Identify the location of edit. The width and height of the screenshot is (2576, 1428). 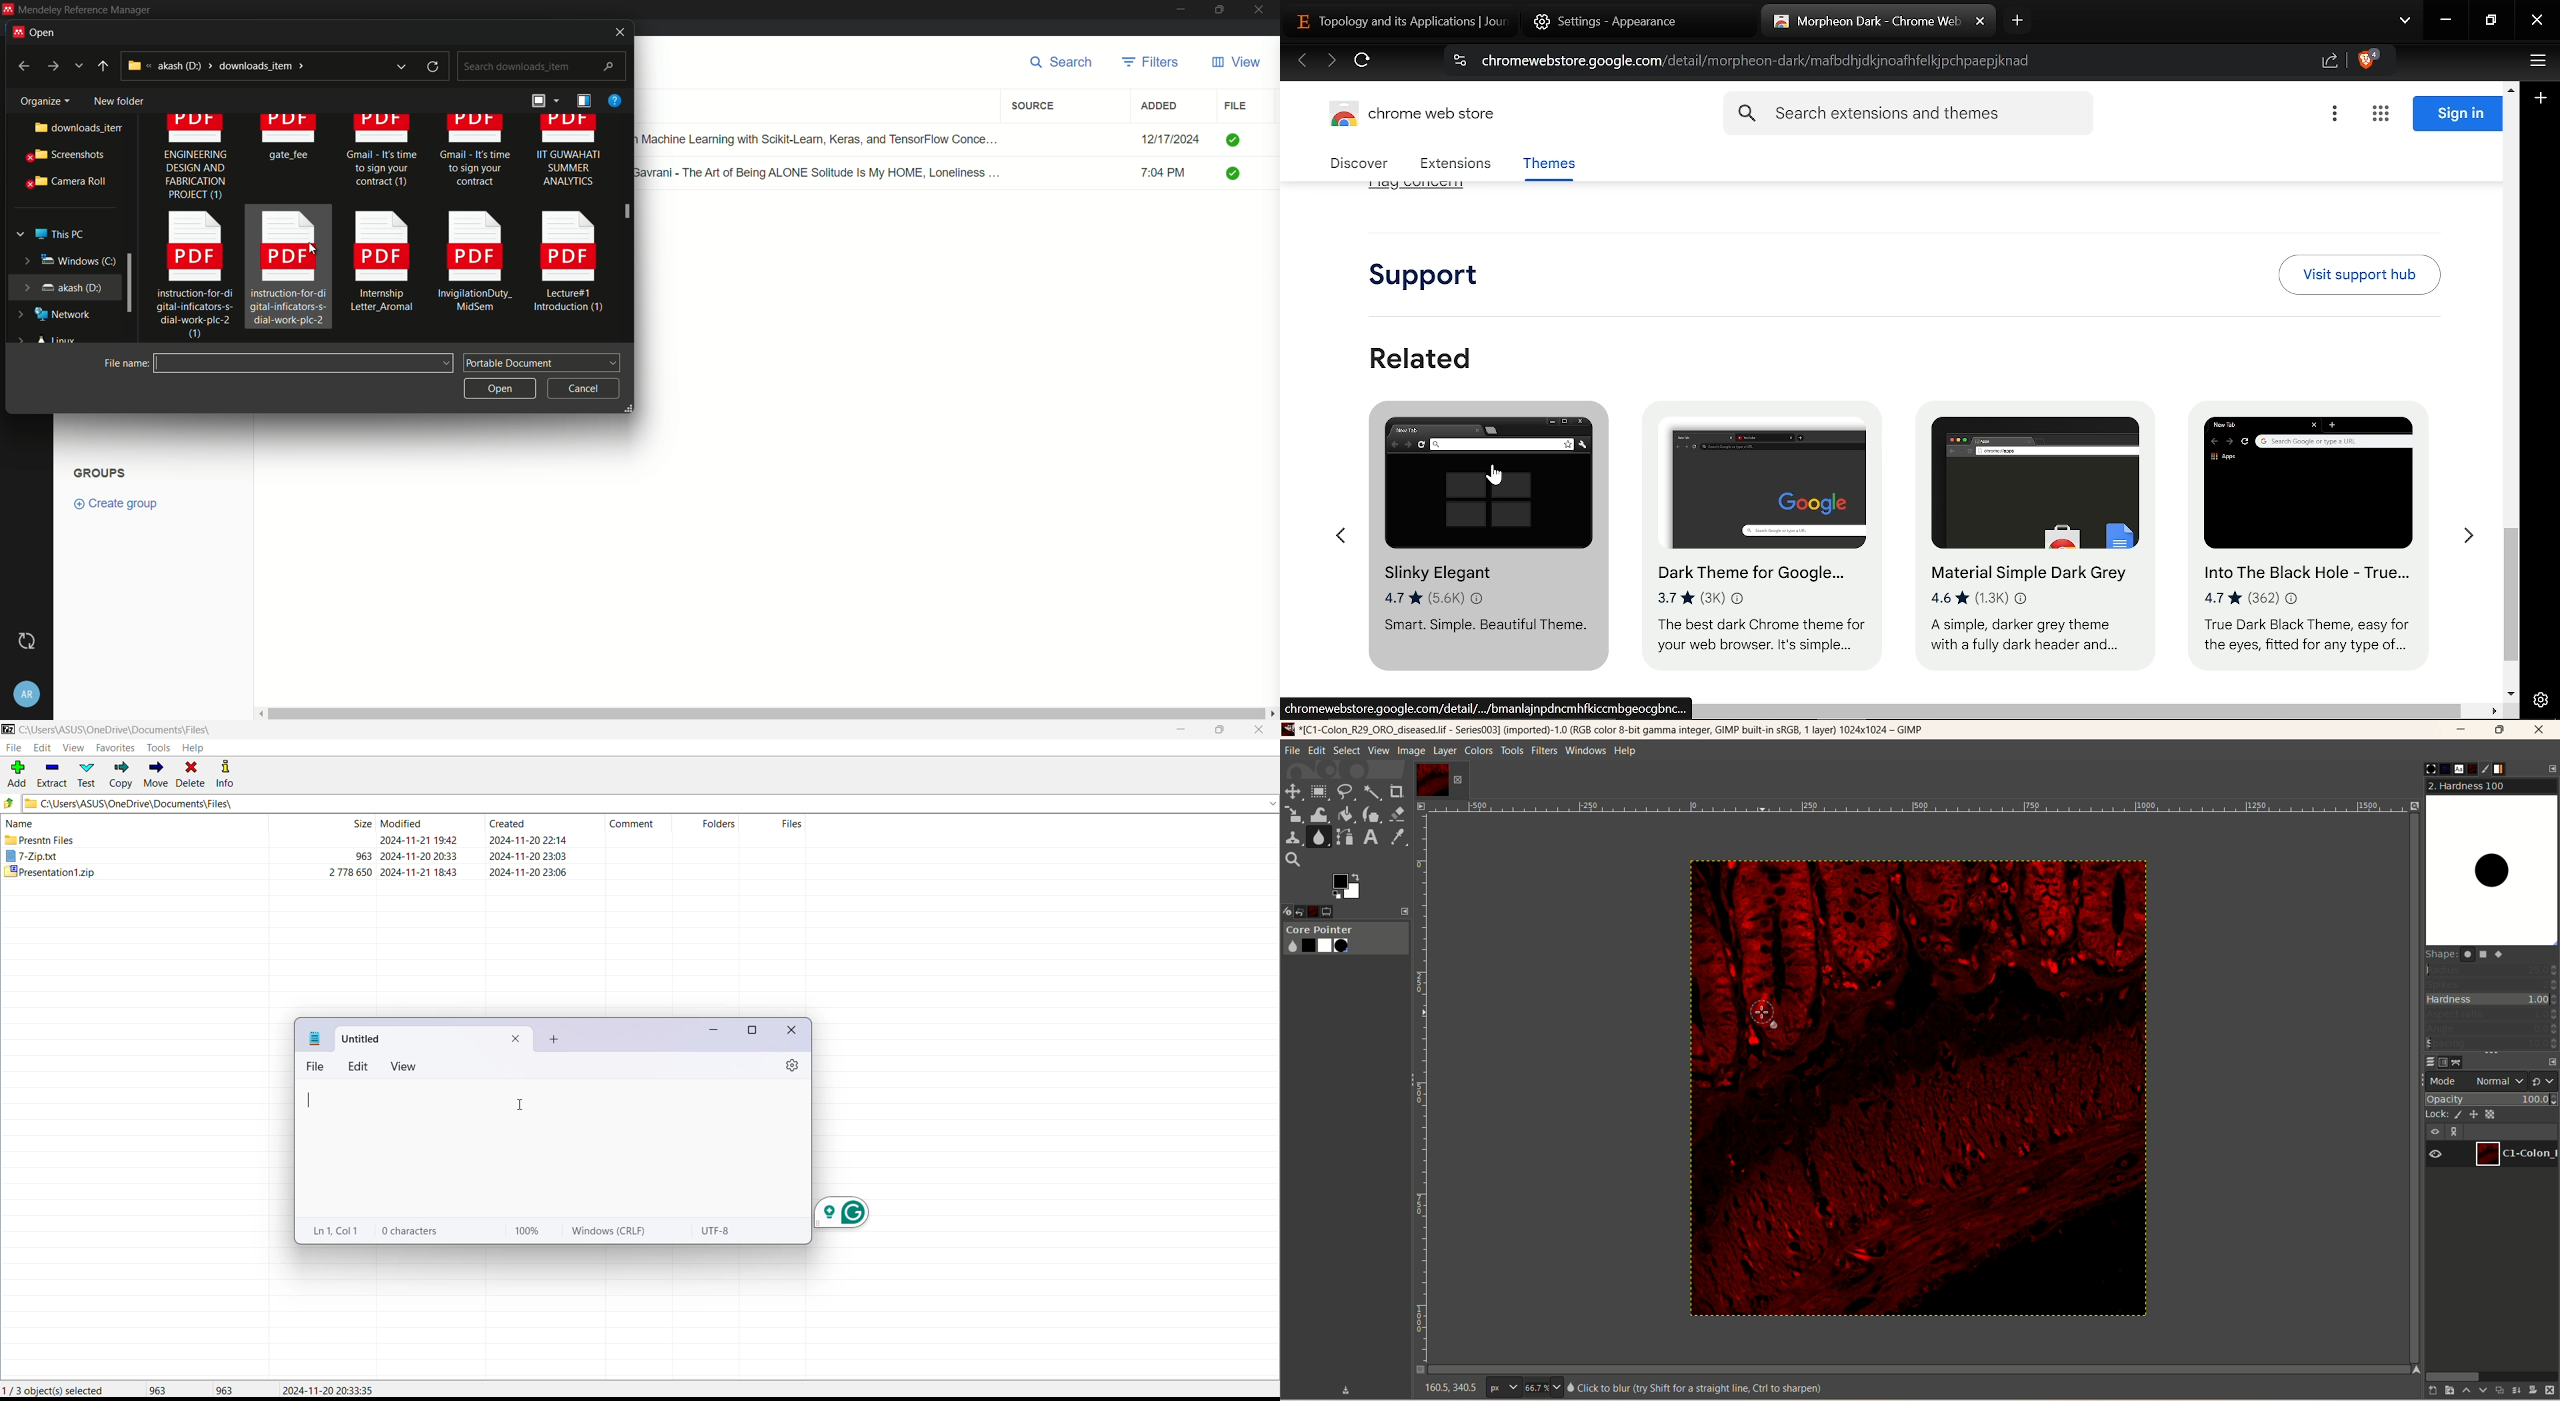
(357, 1067).